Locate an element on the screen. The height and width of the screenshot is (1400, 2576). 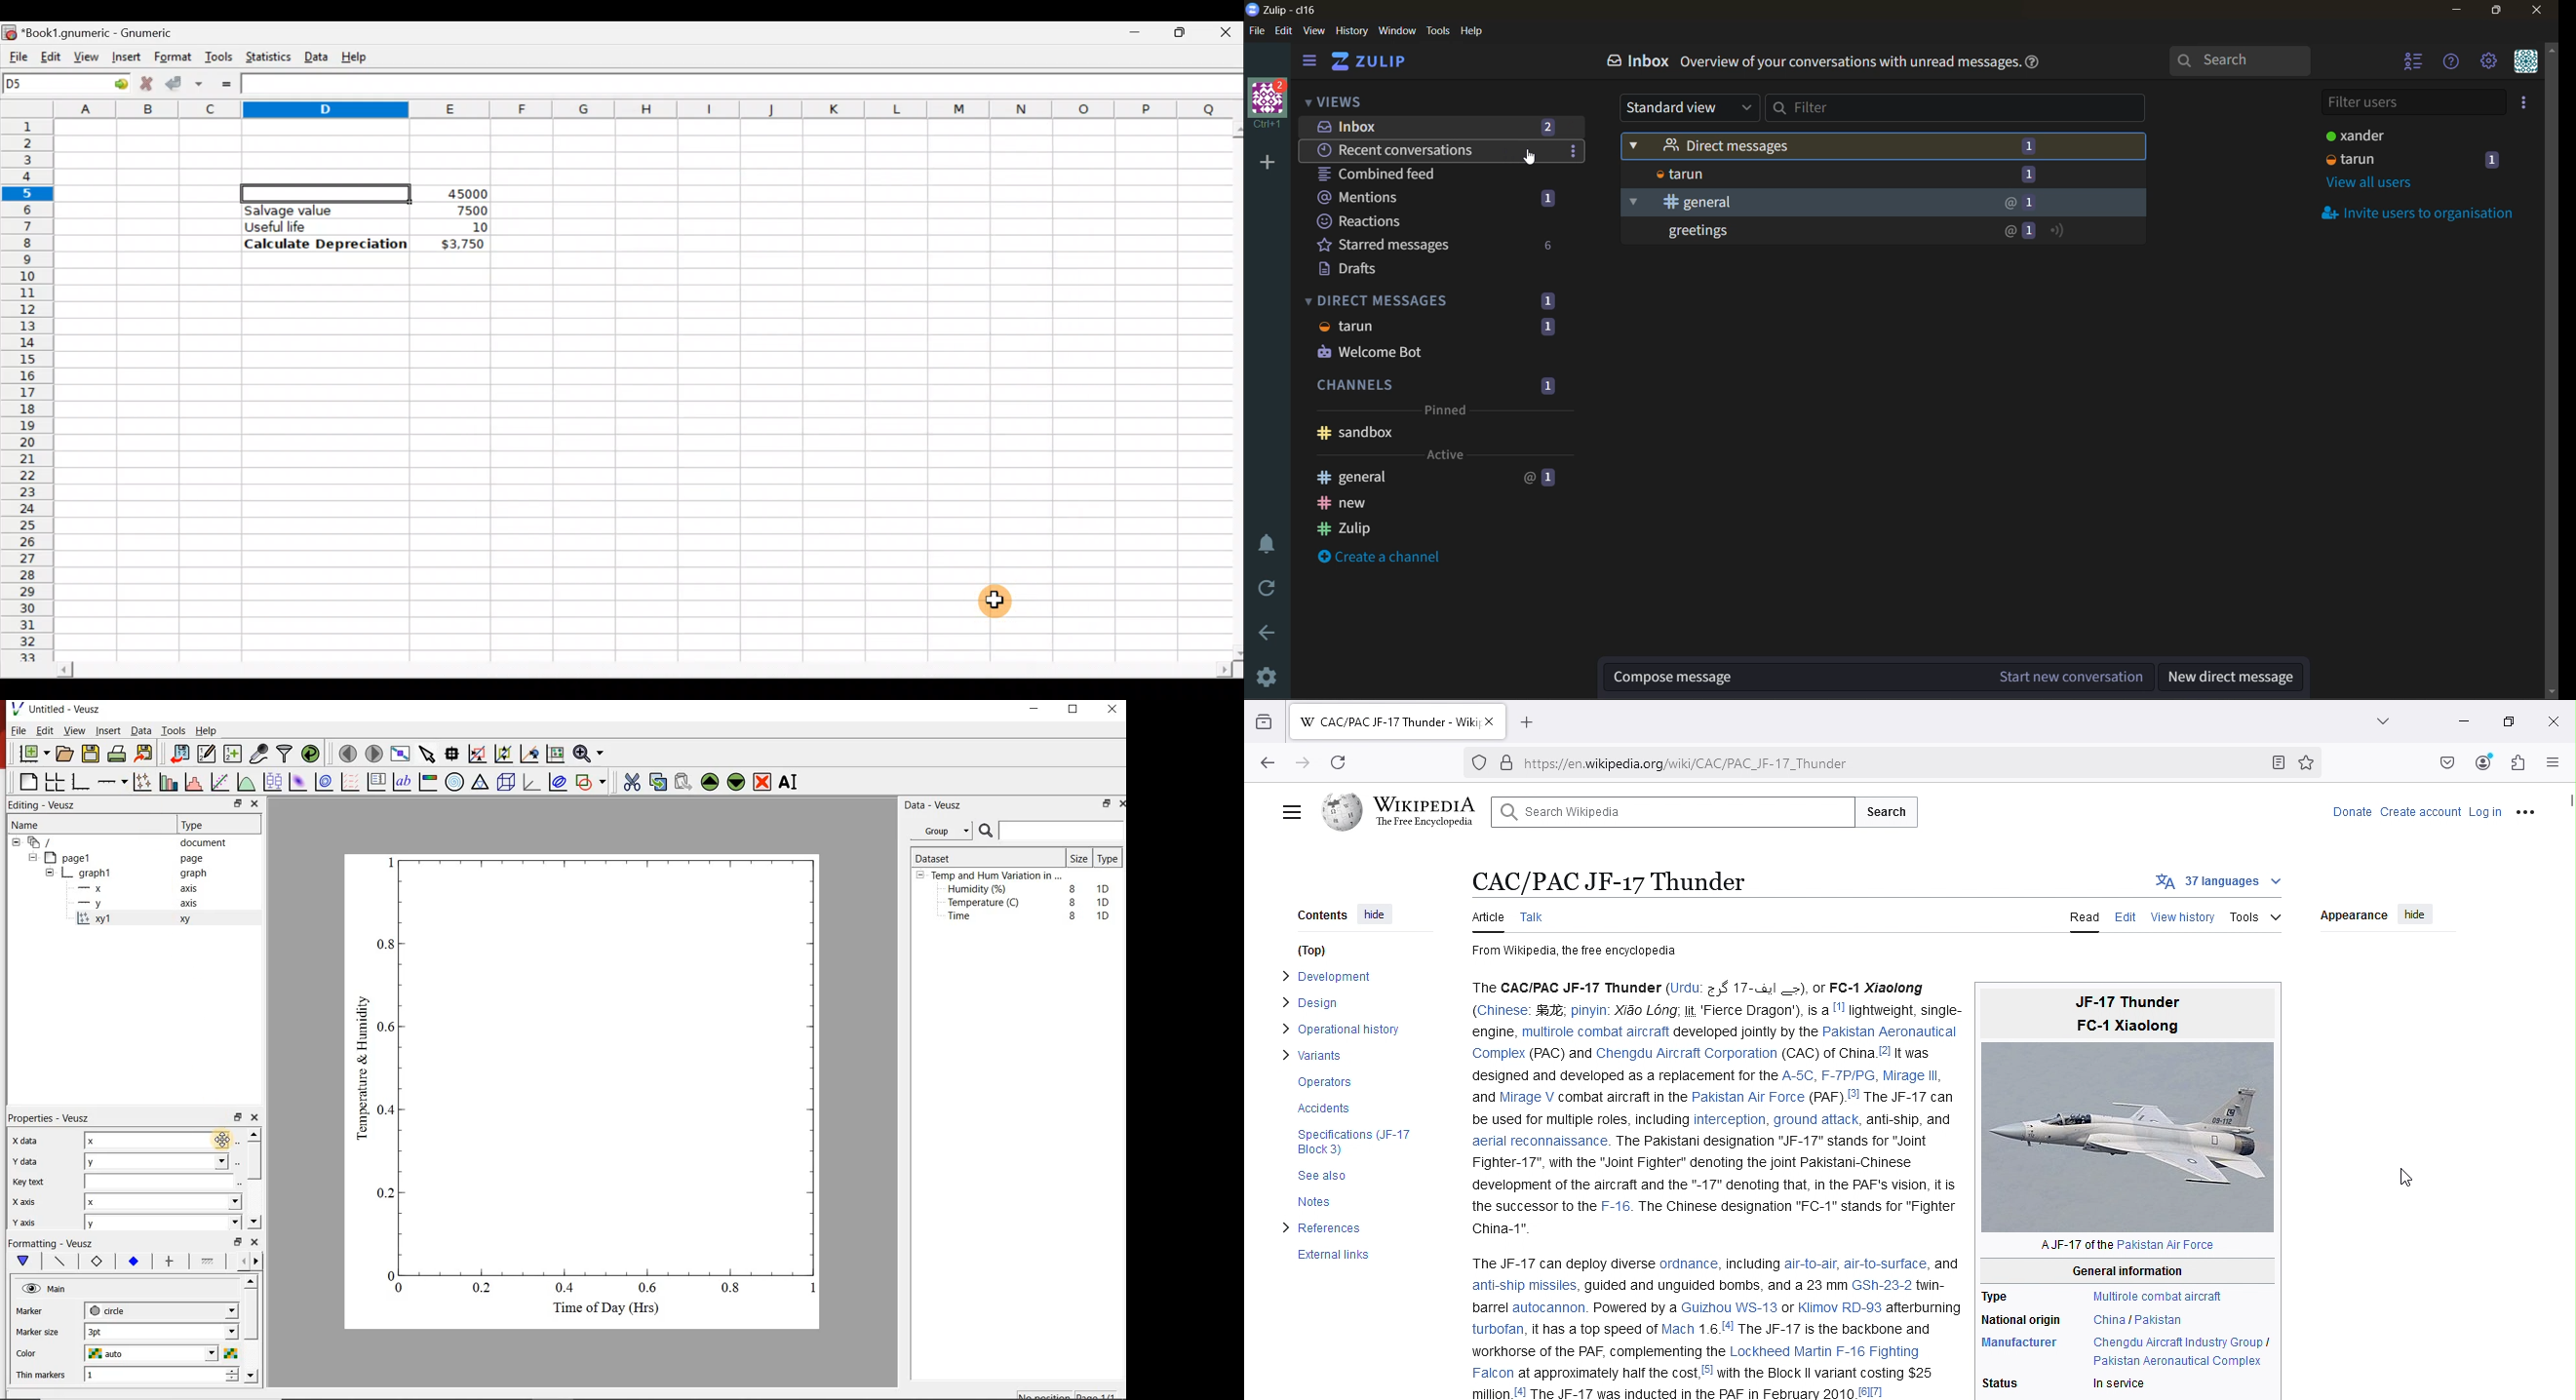
edit is located at coordinates (1285, 30).